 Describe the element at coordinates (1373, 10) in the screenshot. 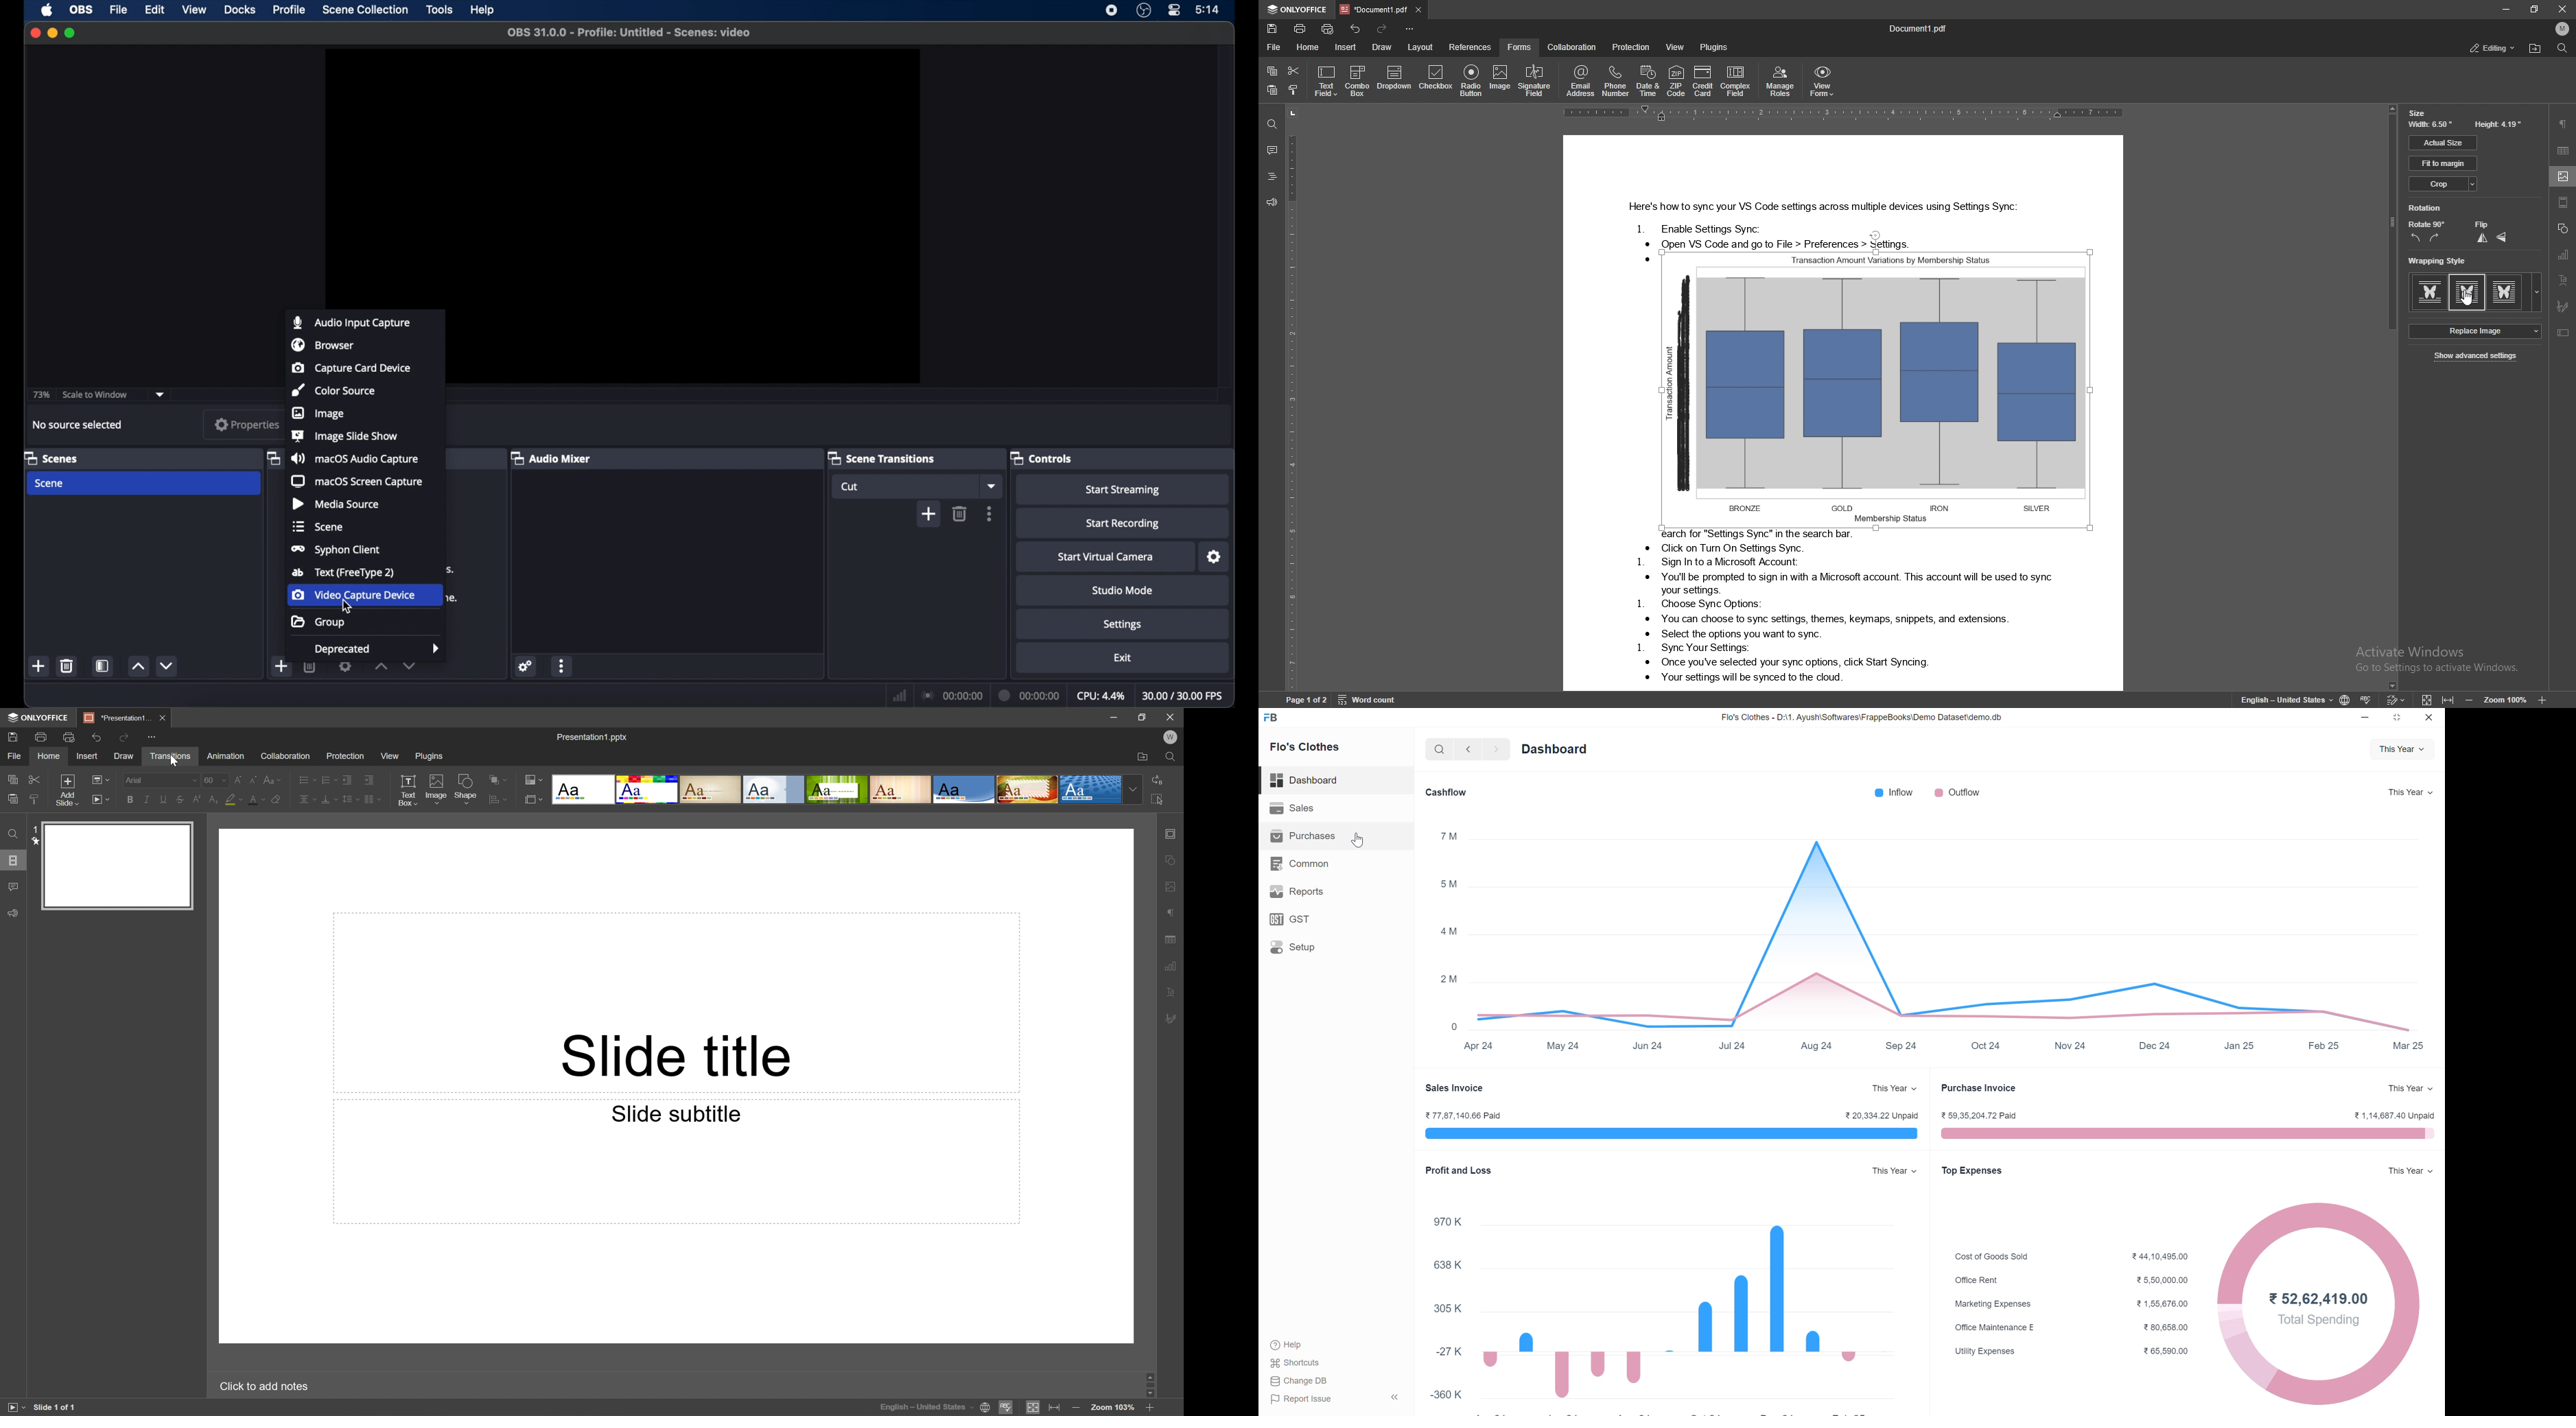

I see `tab` at that location.